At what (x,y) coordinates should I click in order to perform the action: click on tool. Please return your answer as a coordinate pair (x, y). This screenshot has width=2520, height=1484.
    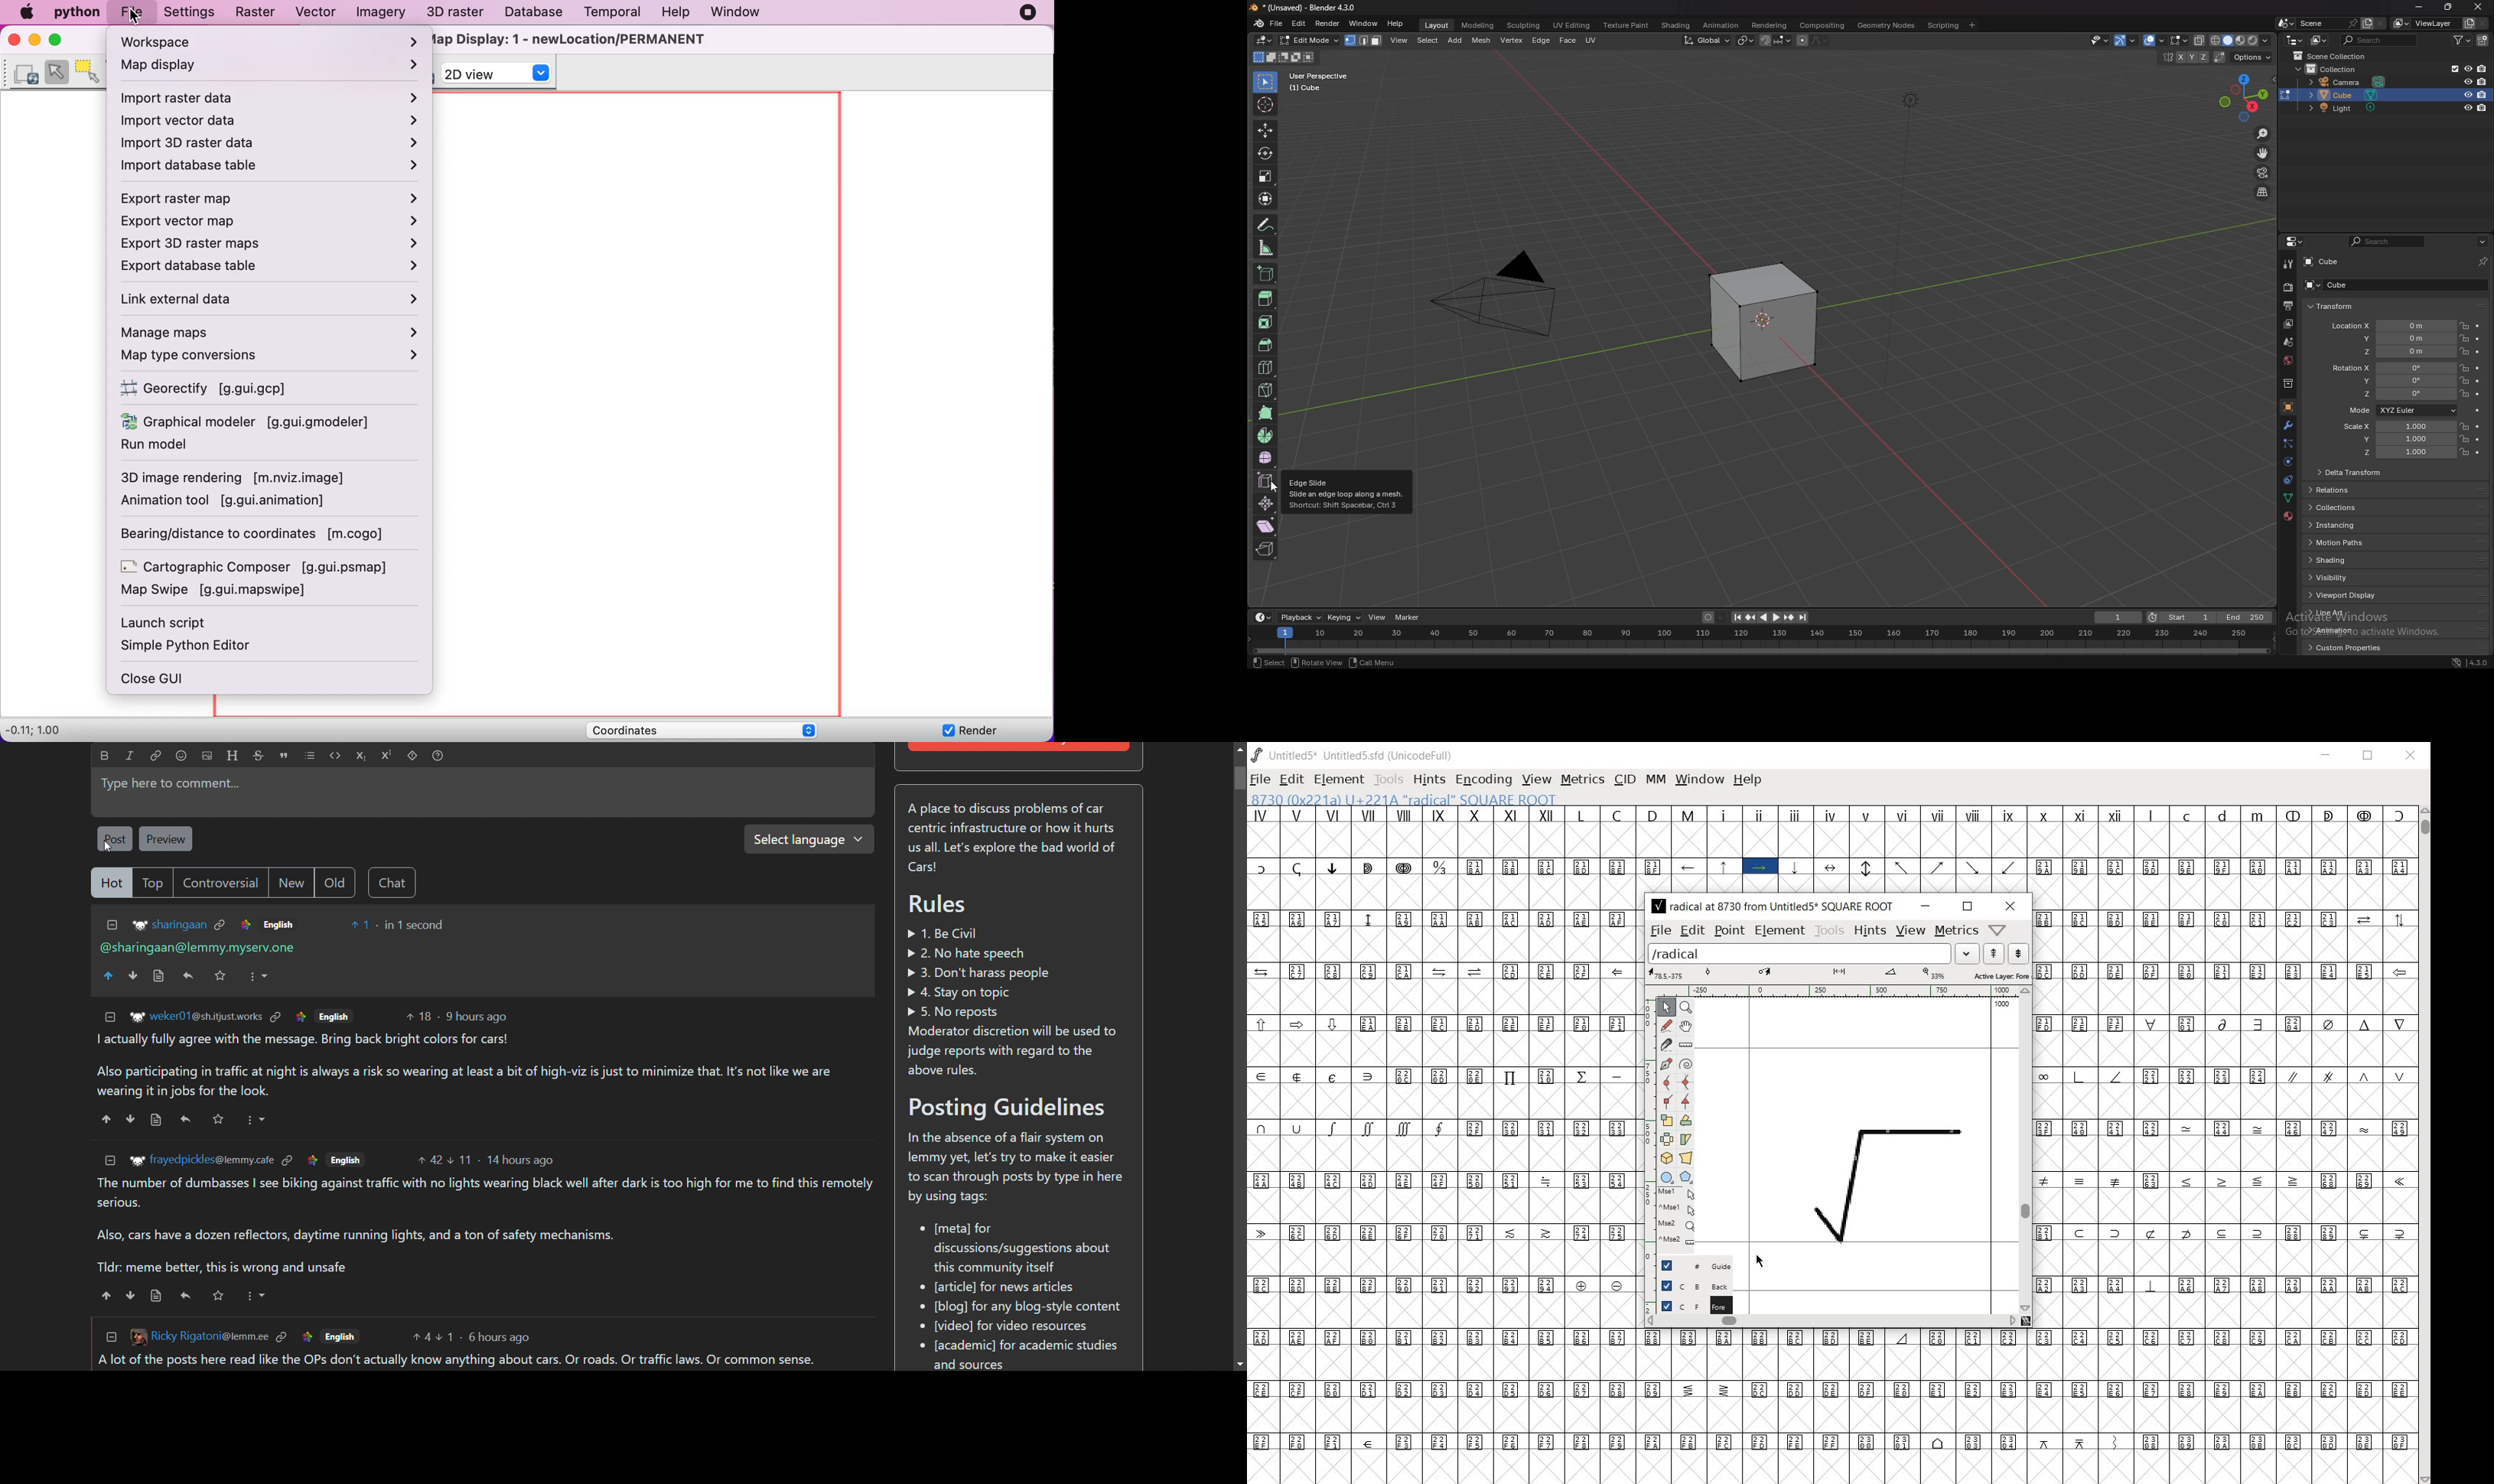
    Looking at the image, I should click on (2288, 264).